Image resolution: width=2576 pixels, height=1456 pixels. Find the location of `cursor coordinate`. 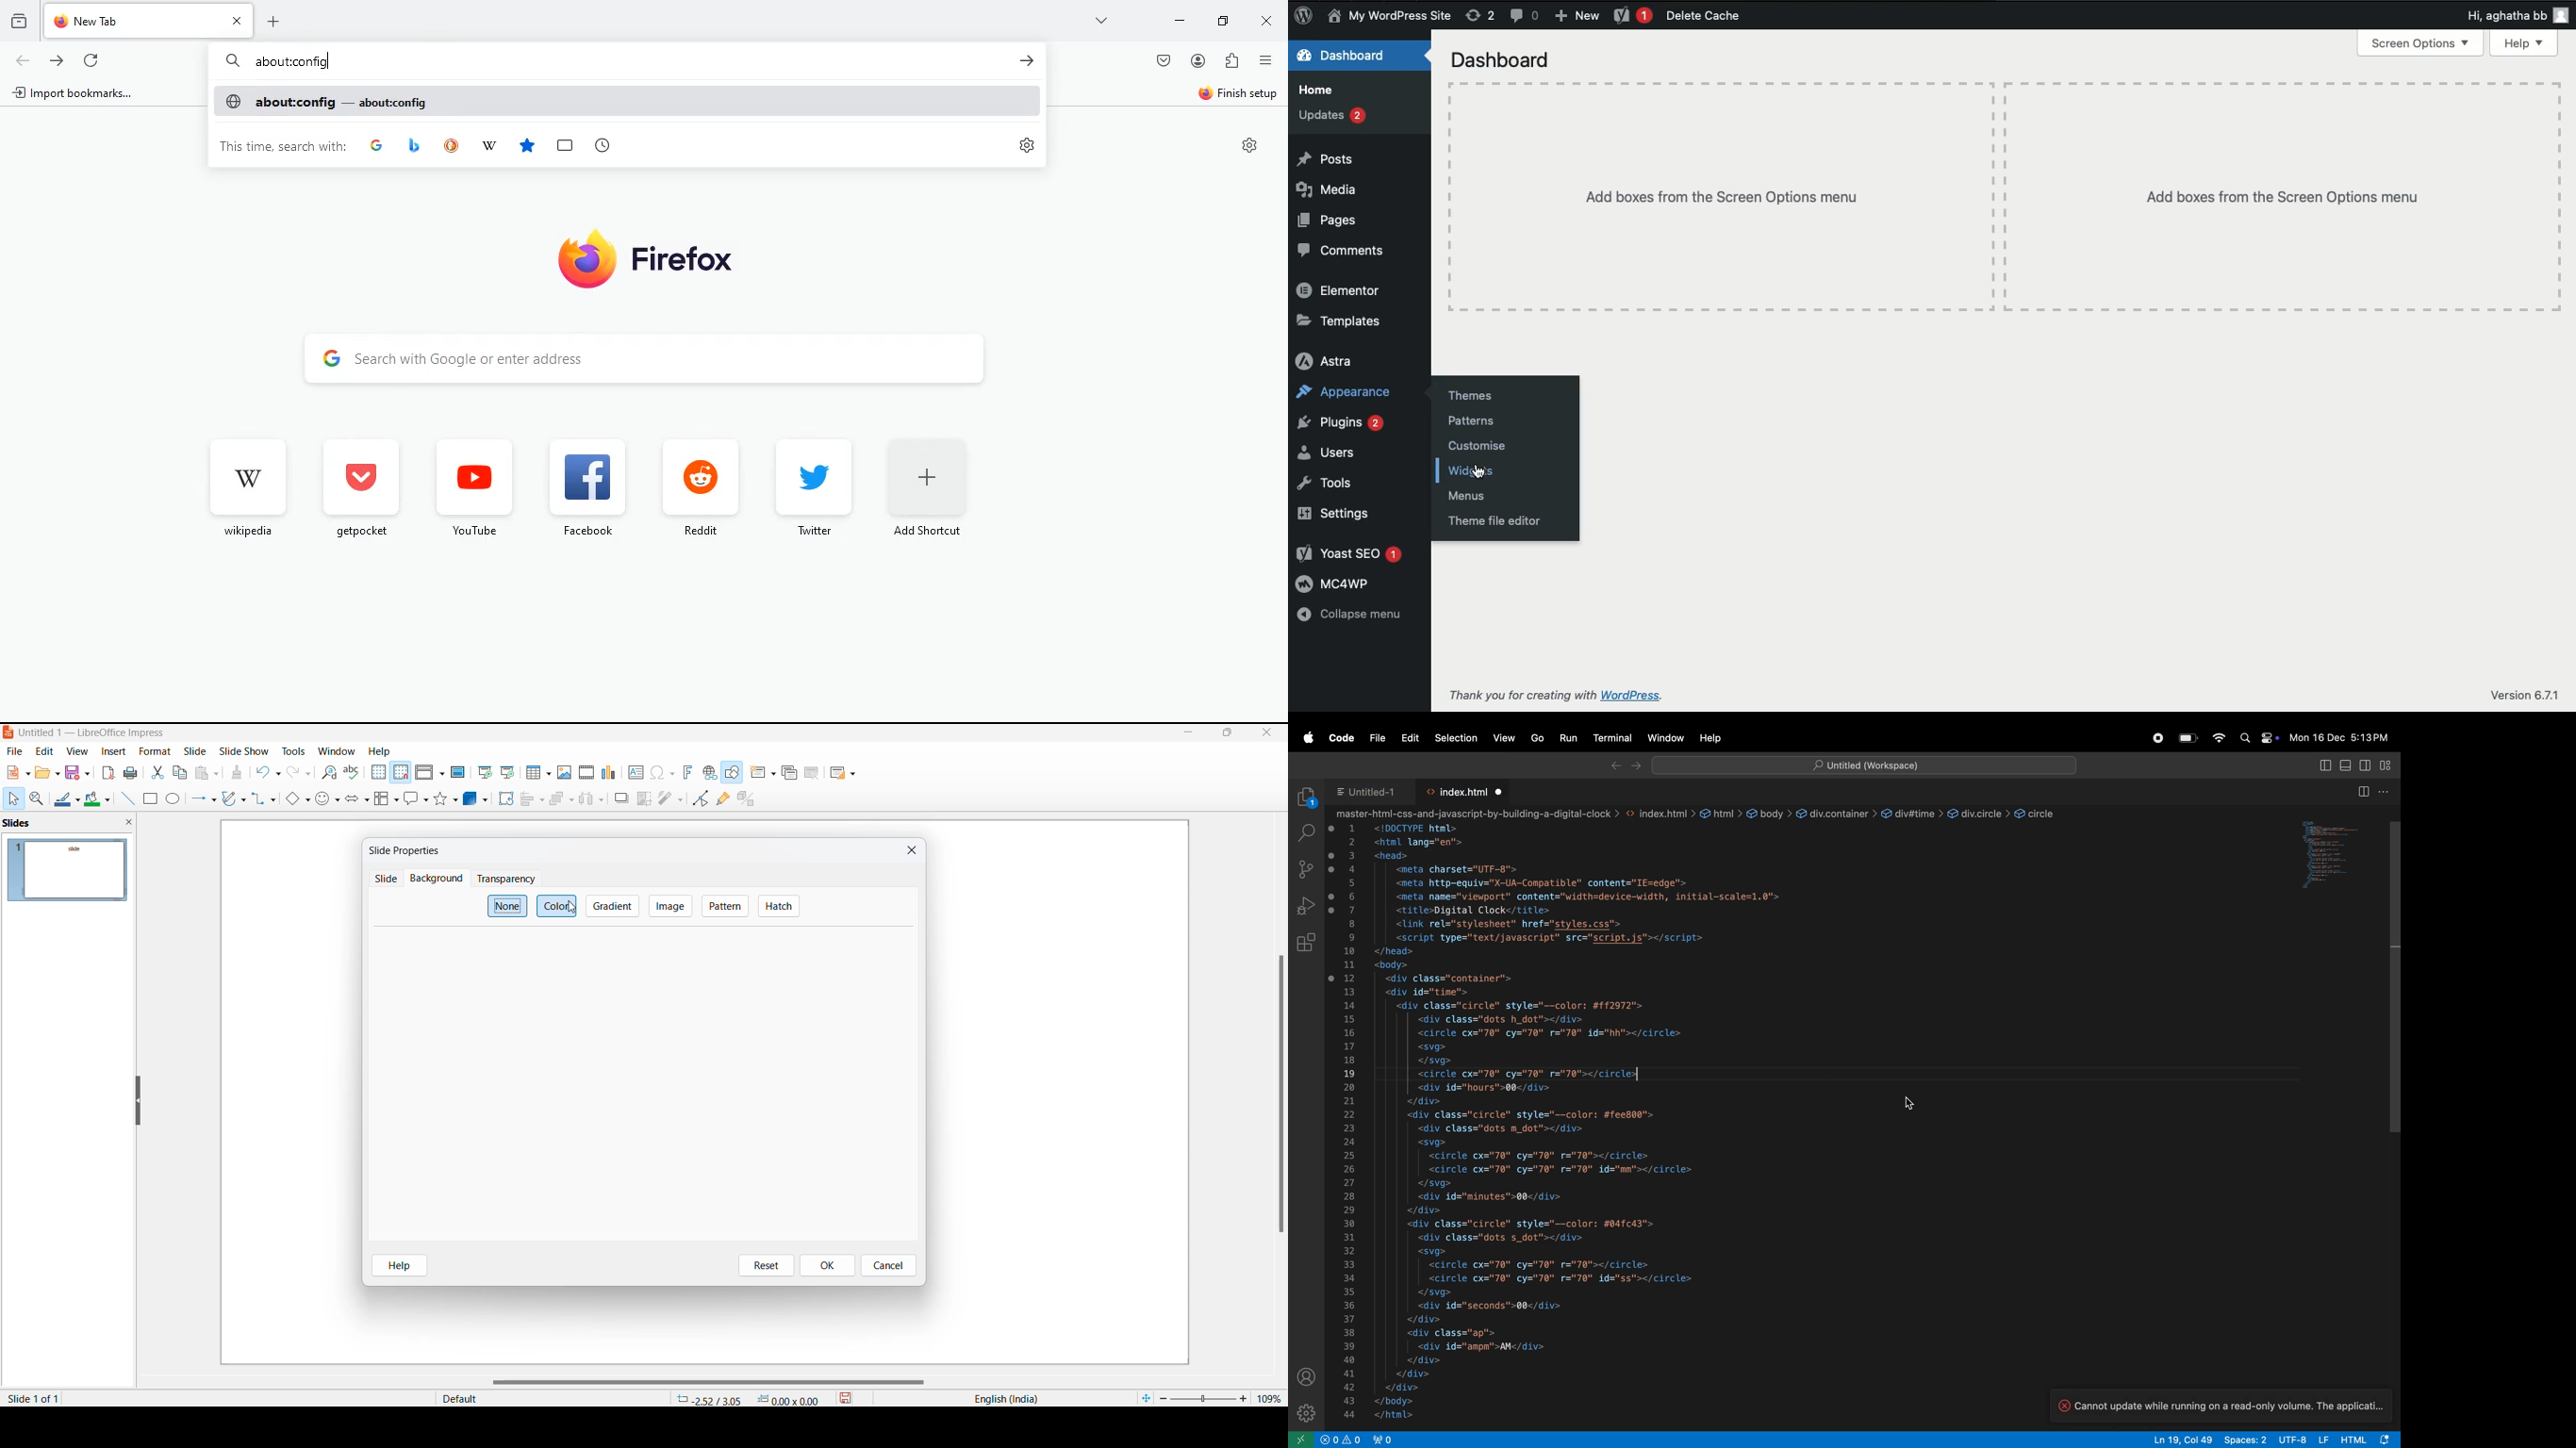

cursor coordinate is located at coordinates (752, 1397).